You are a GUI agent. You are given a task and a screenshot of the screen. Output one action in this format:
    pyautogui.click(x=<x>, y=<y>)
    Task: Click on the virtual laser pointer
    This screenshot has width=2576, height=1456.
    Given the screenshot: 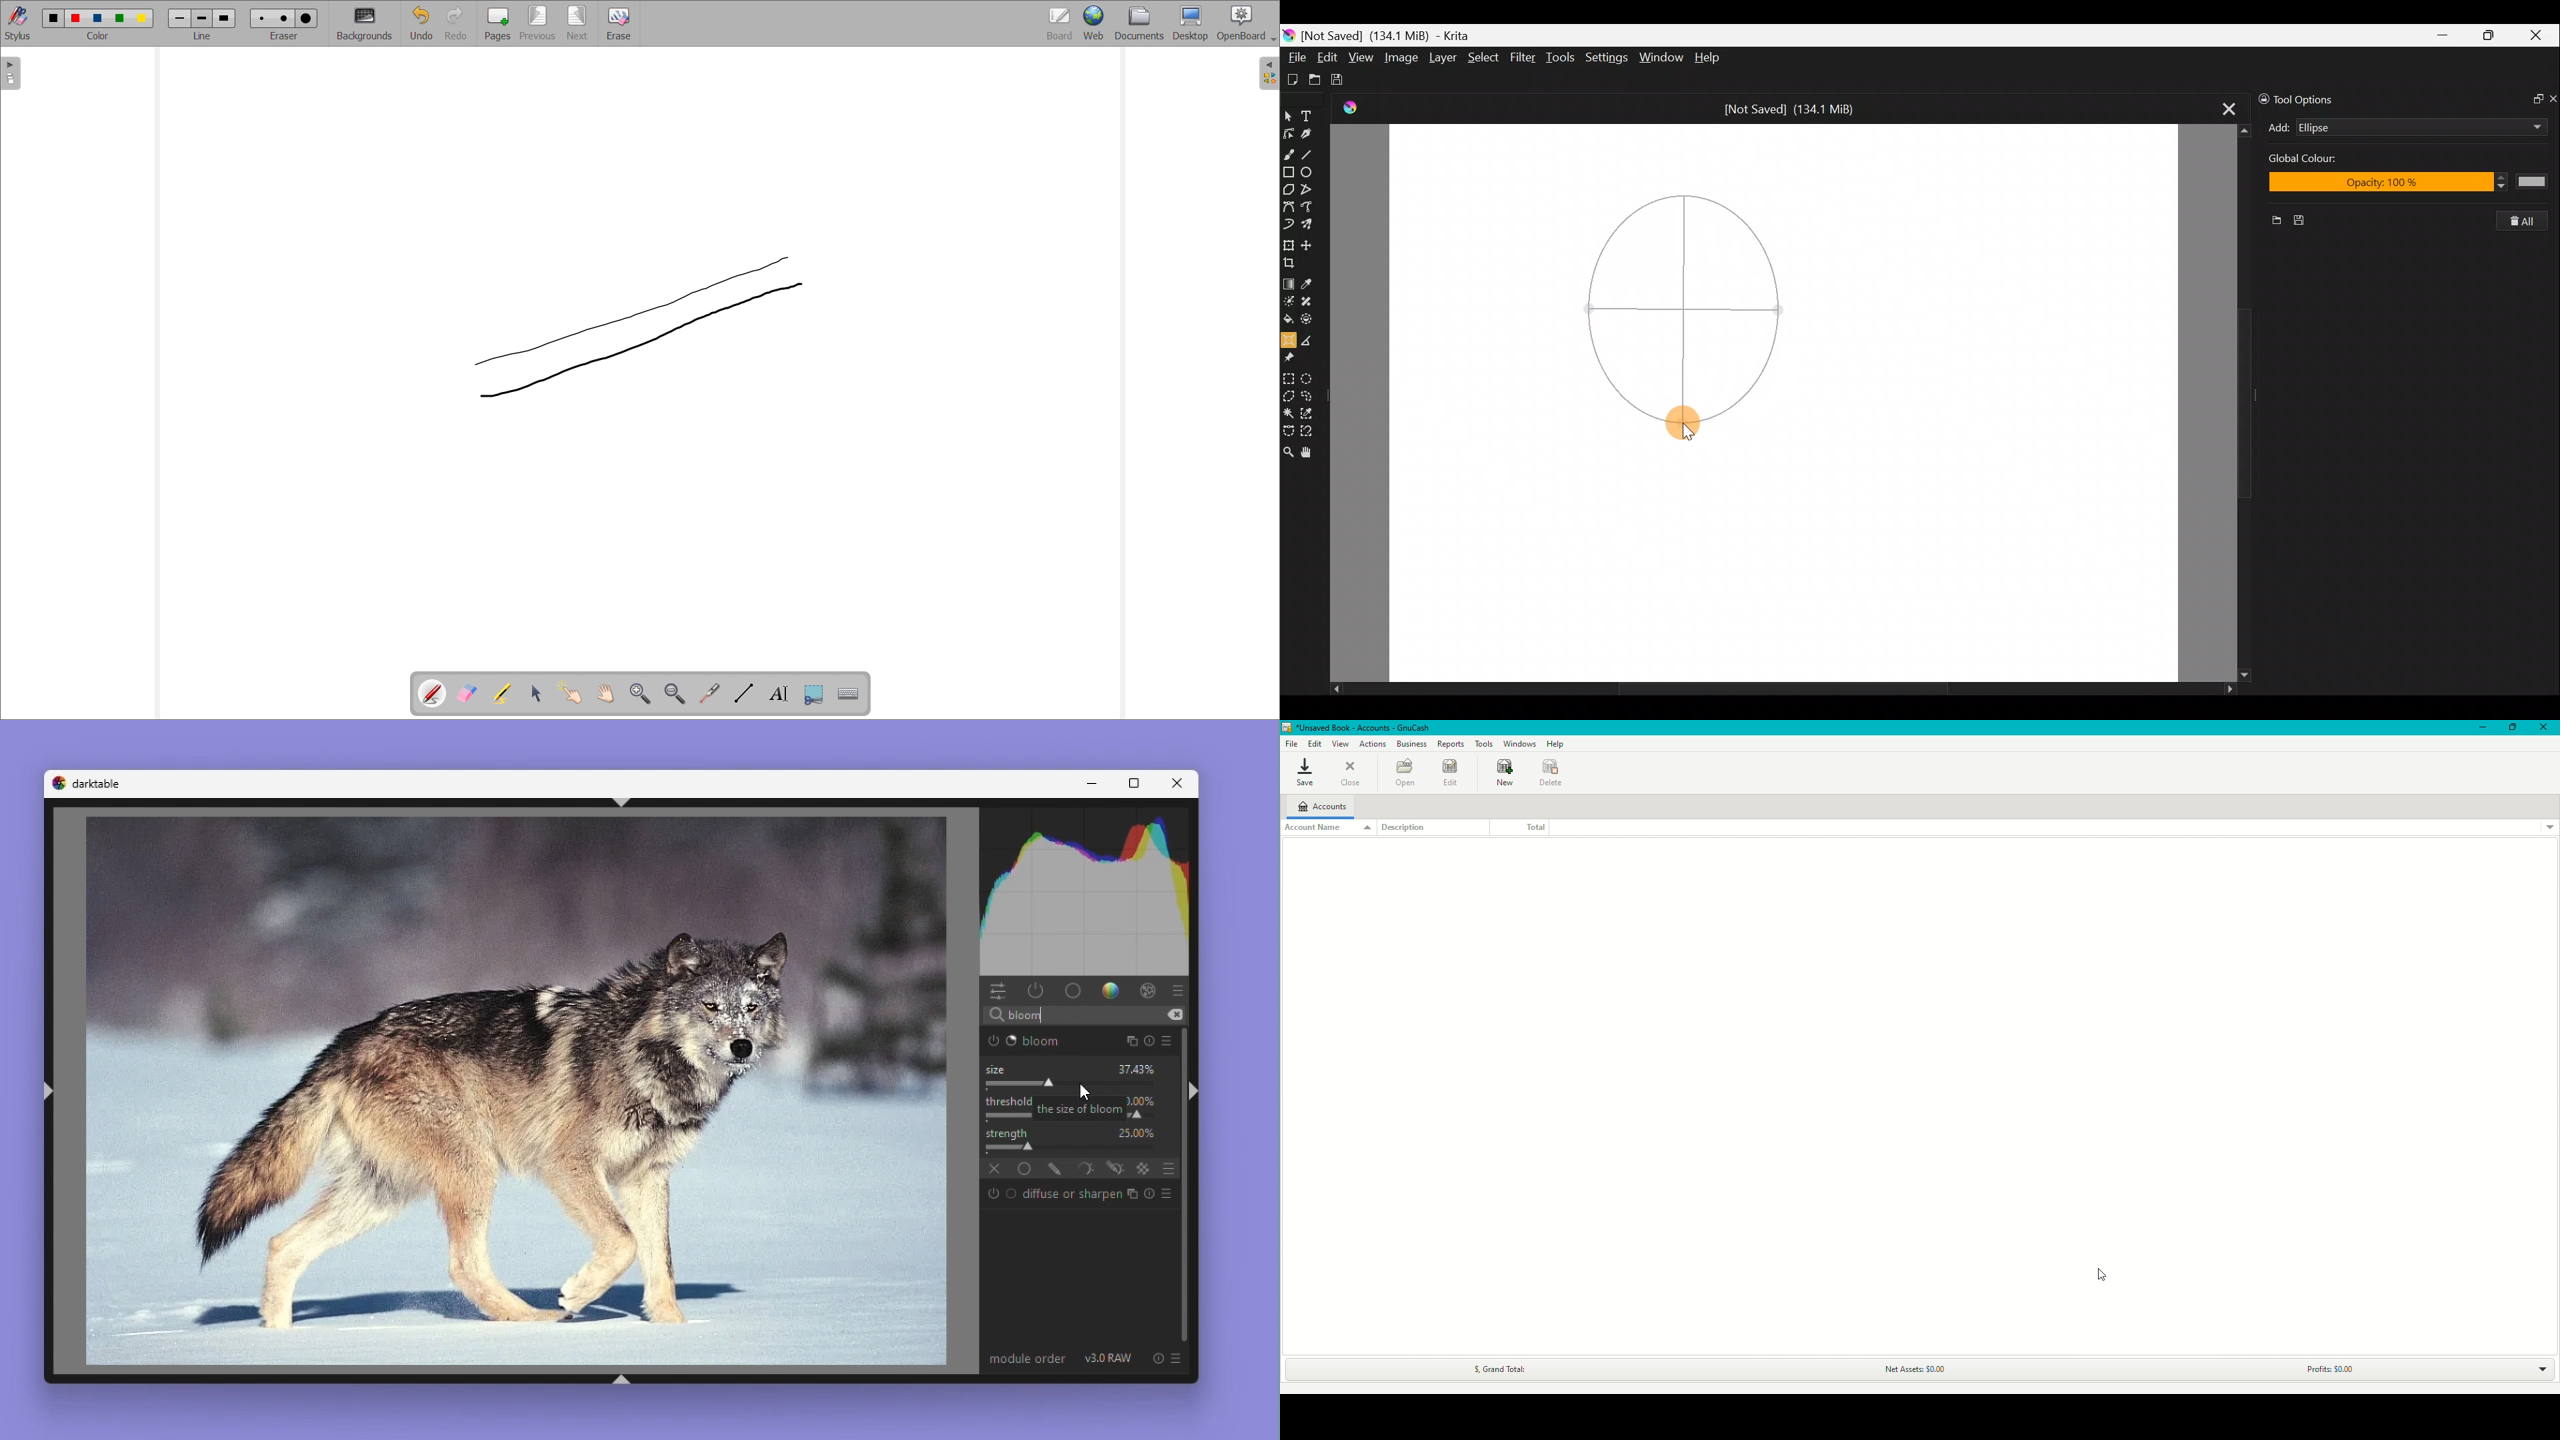 What is the action you would take?
    pyautogui.click(x=711, y=692)
    